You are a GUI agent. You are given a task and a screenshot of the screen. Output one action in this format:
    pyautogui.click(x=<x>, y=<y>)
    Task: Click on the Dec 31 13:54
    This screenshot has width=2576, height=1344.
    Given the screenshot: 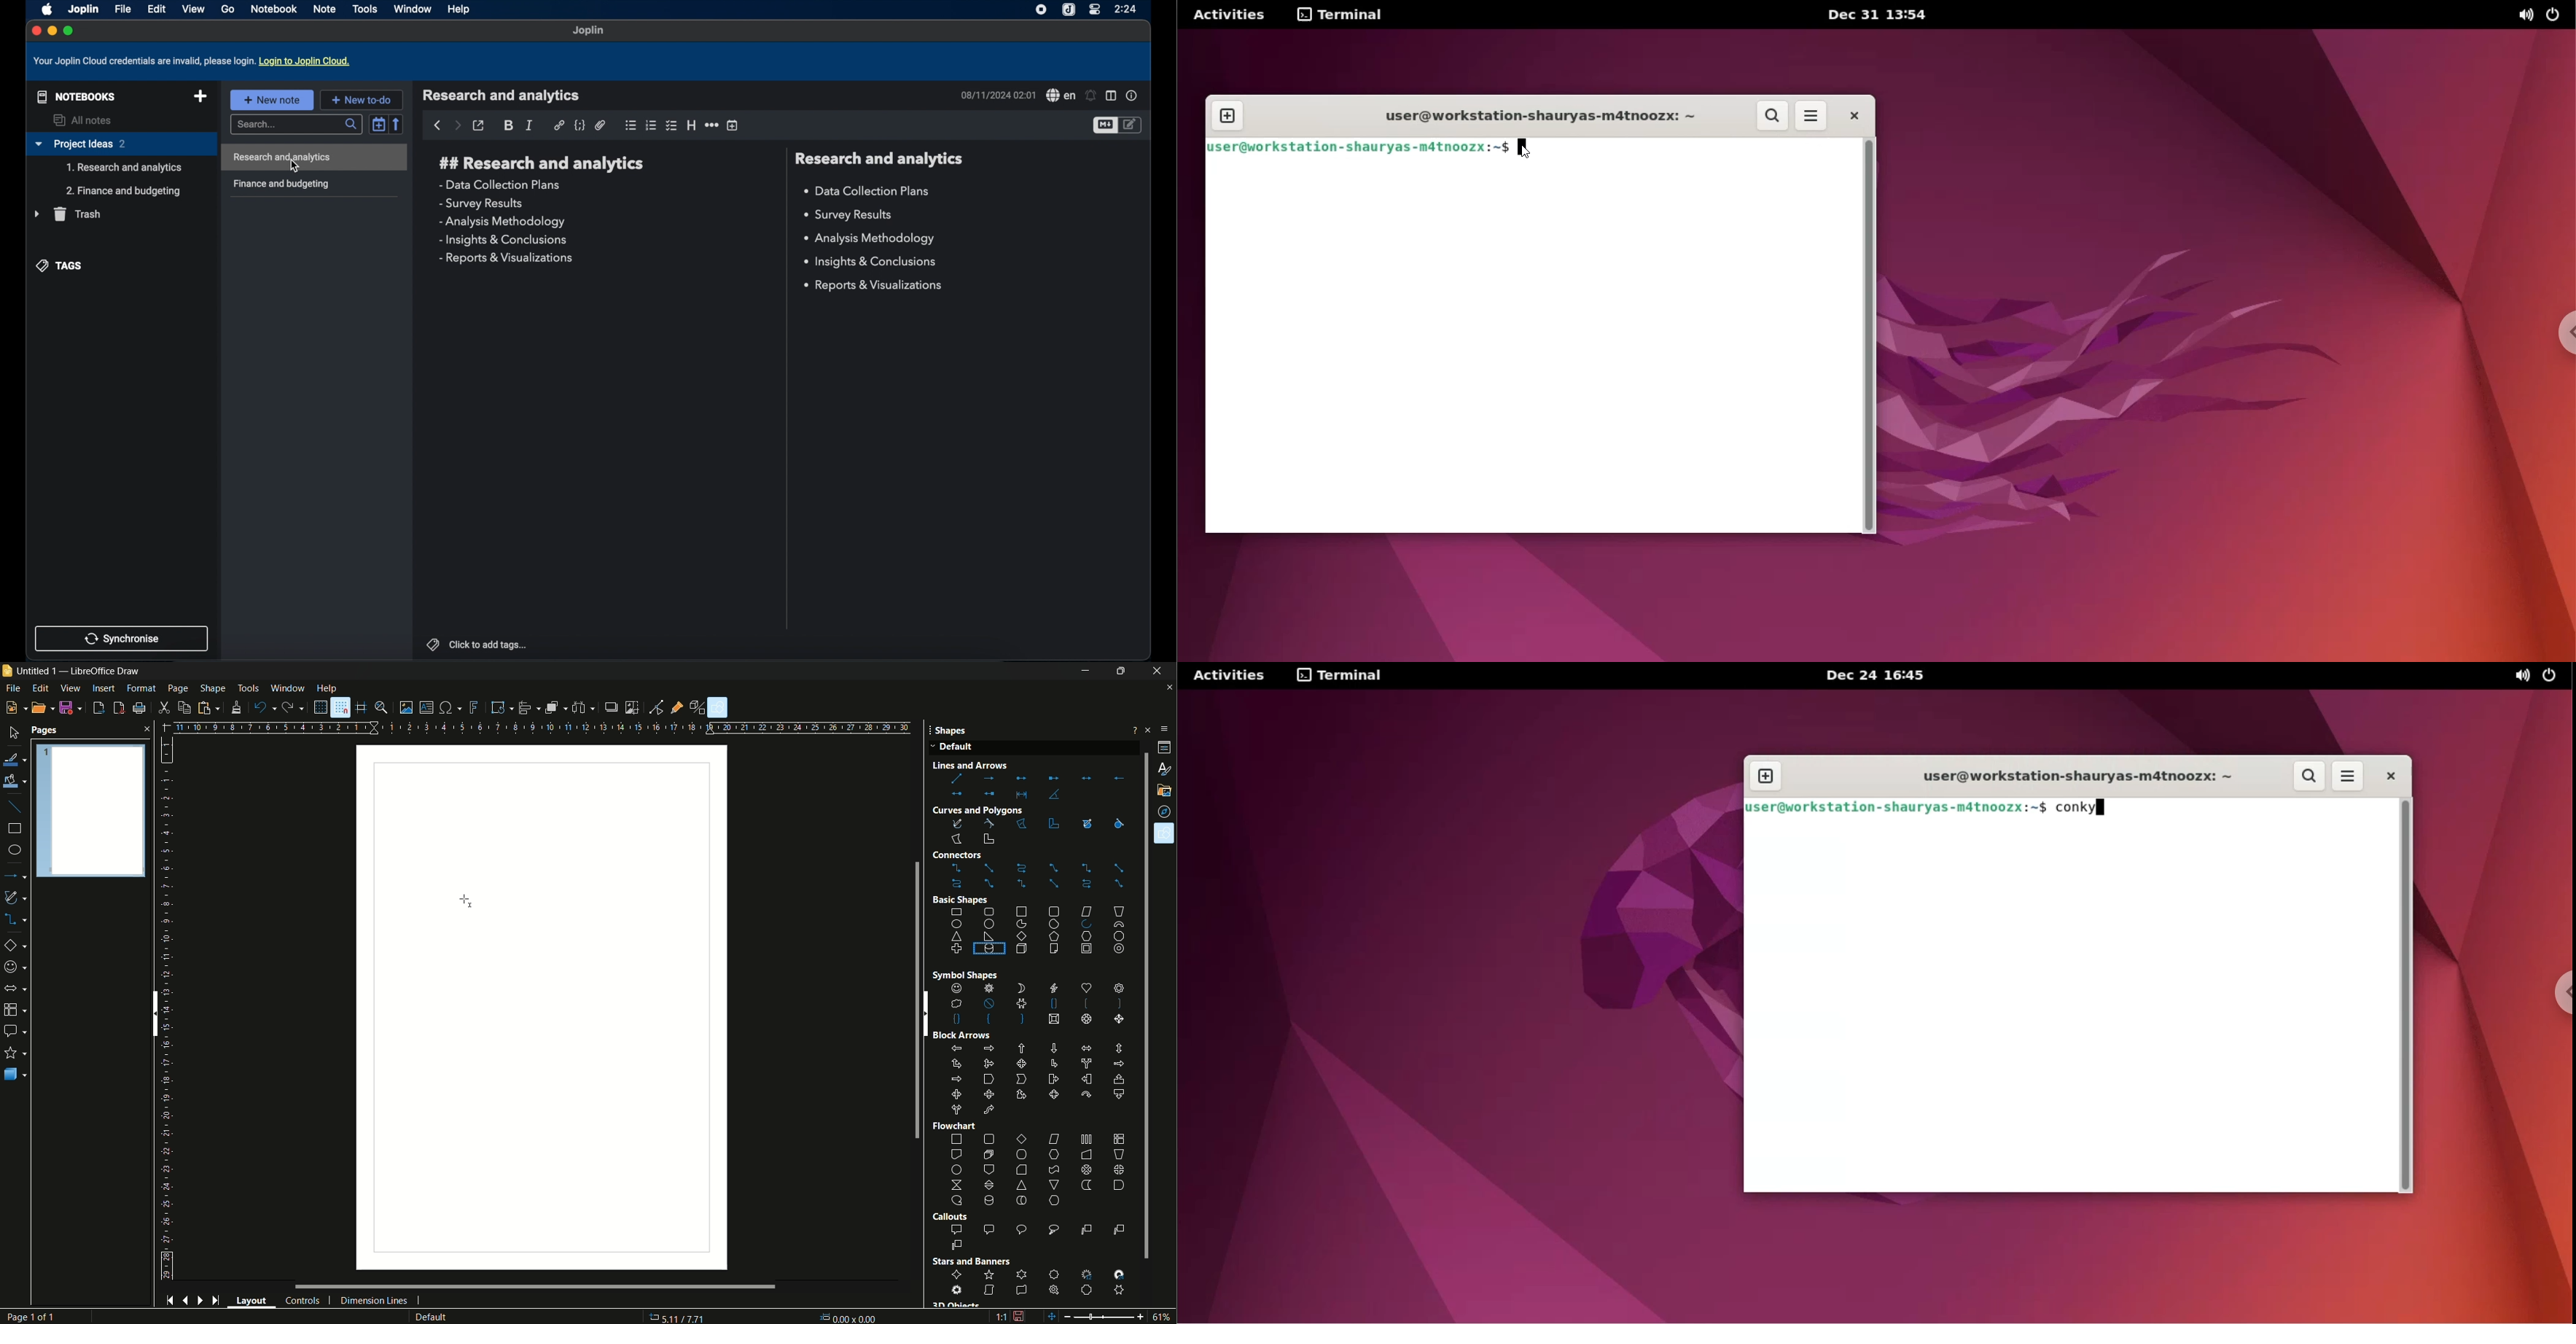 What is the action you would take?
    pyautogui.click(x=1883, y=14)
    